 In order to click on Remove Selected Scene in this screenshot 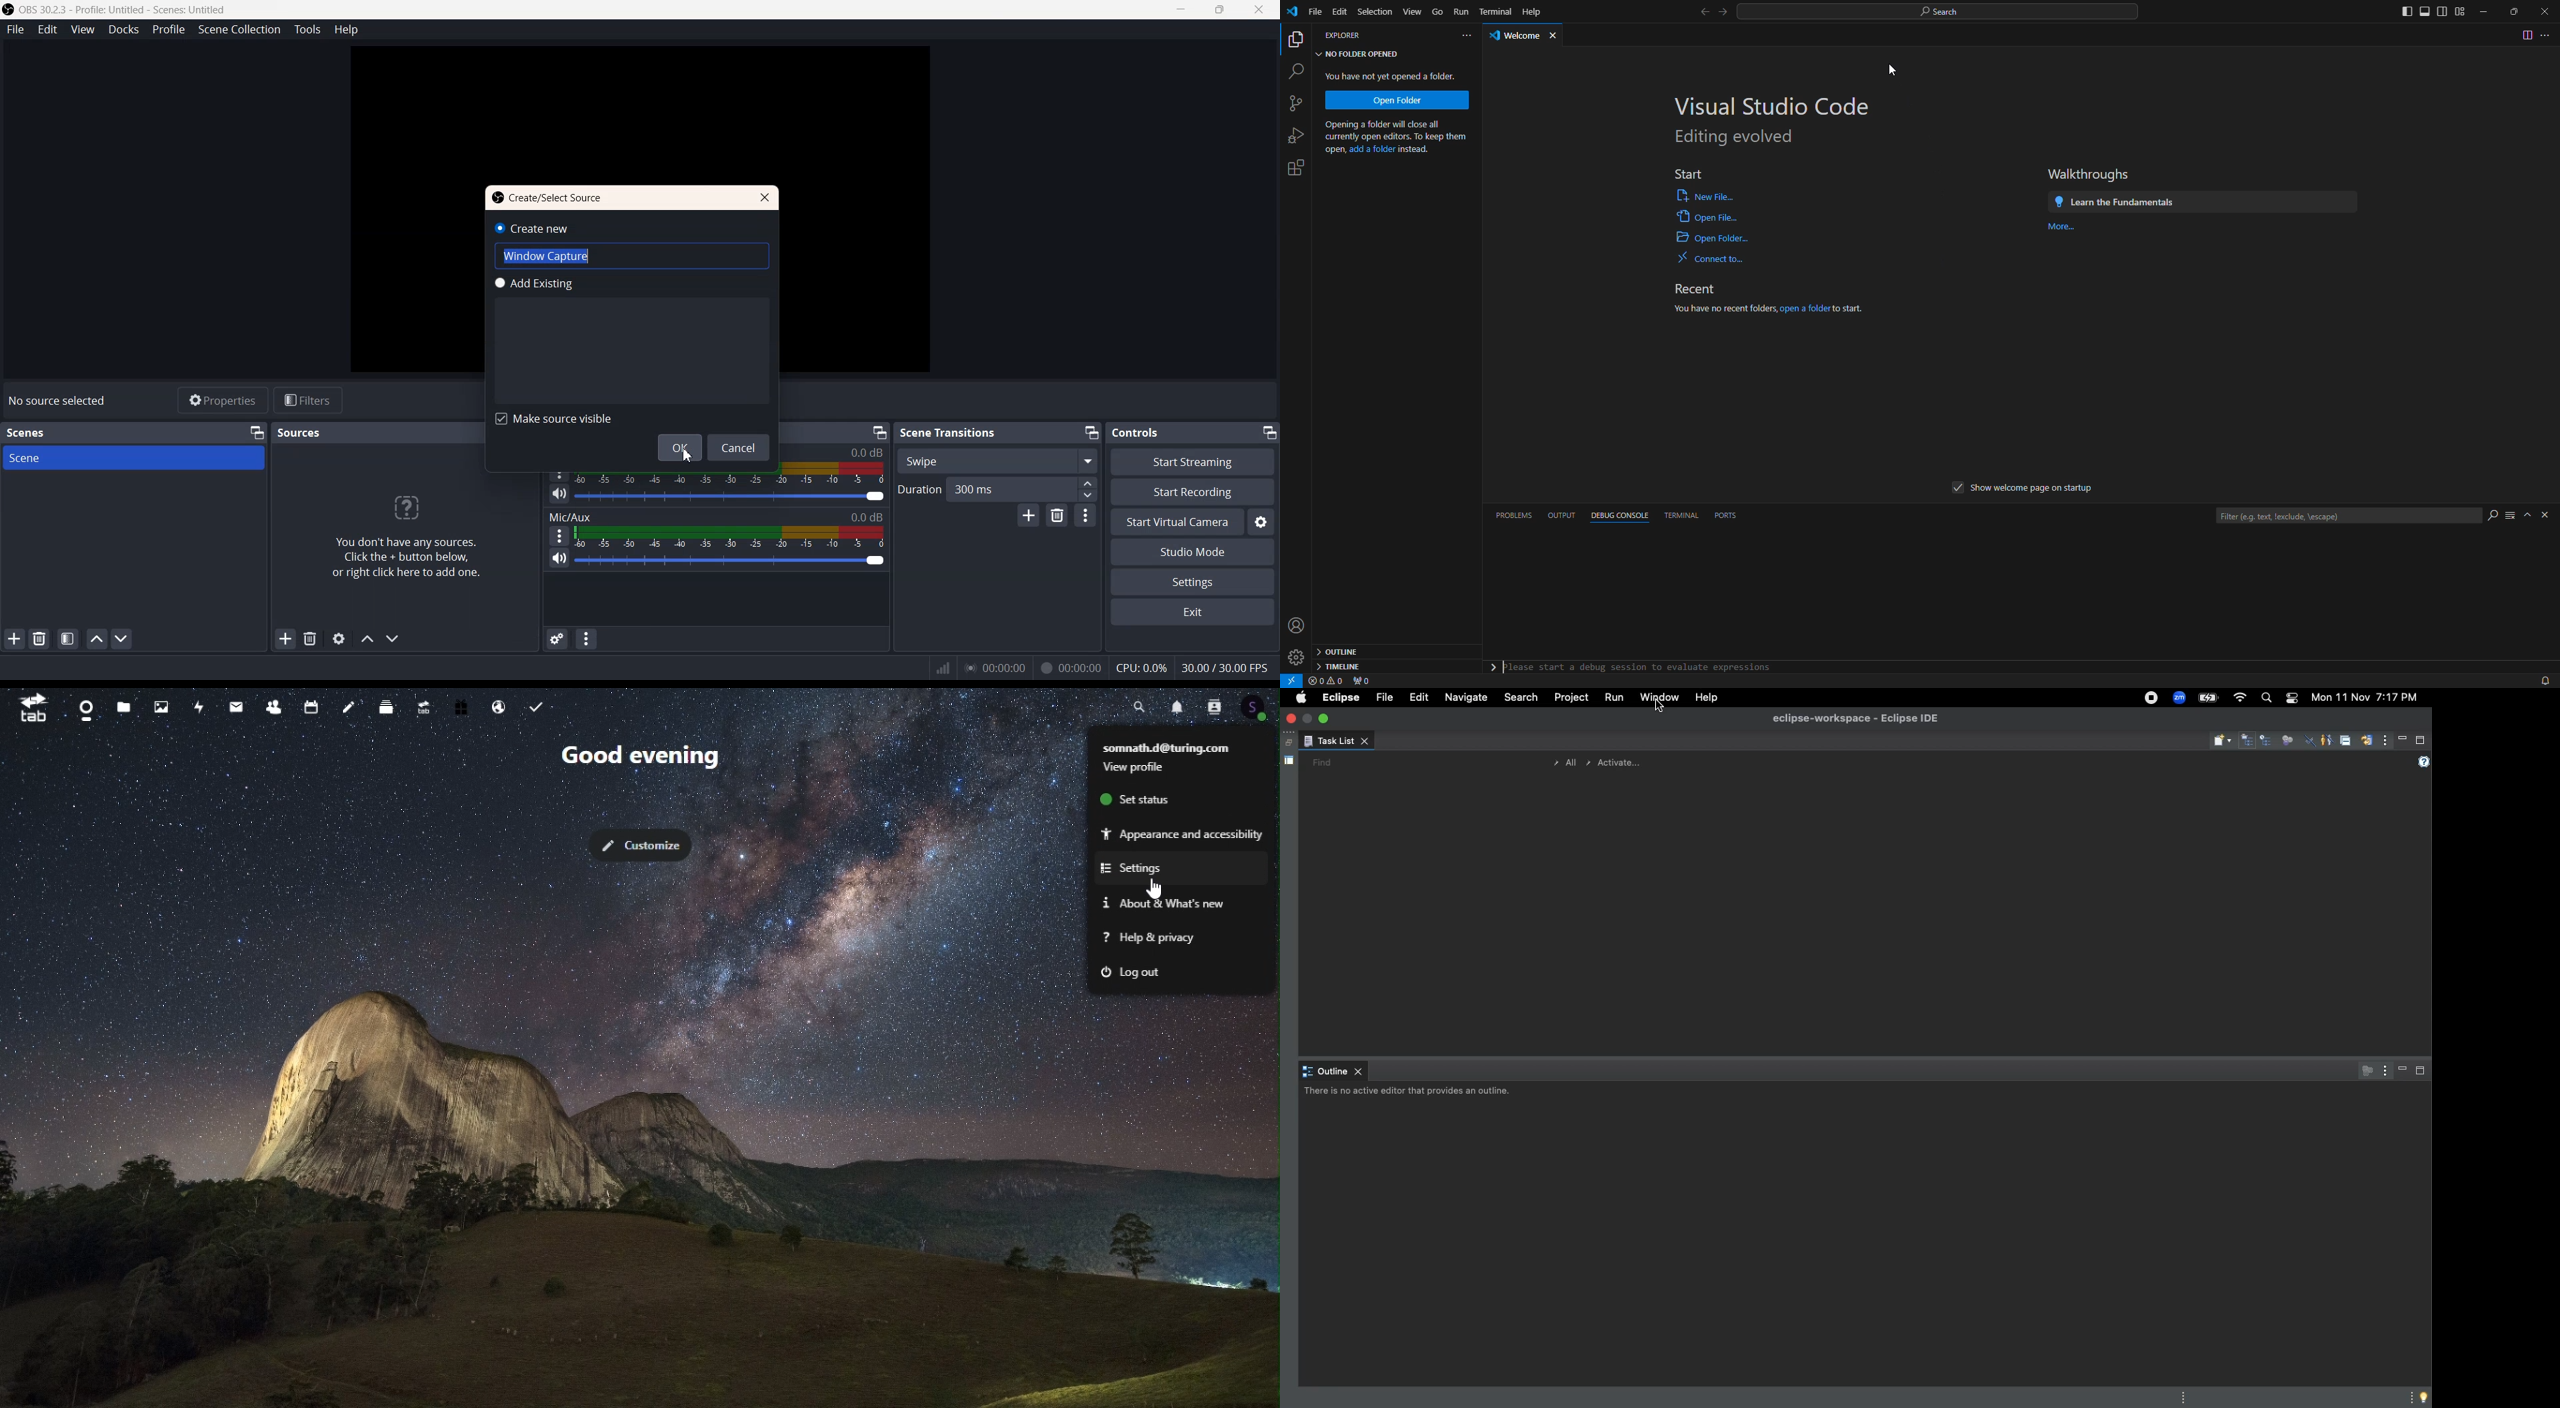, I will do `click(39, 639)`.